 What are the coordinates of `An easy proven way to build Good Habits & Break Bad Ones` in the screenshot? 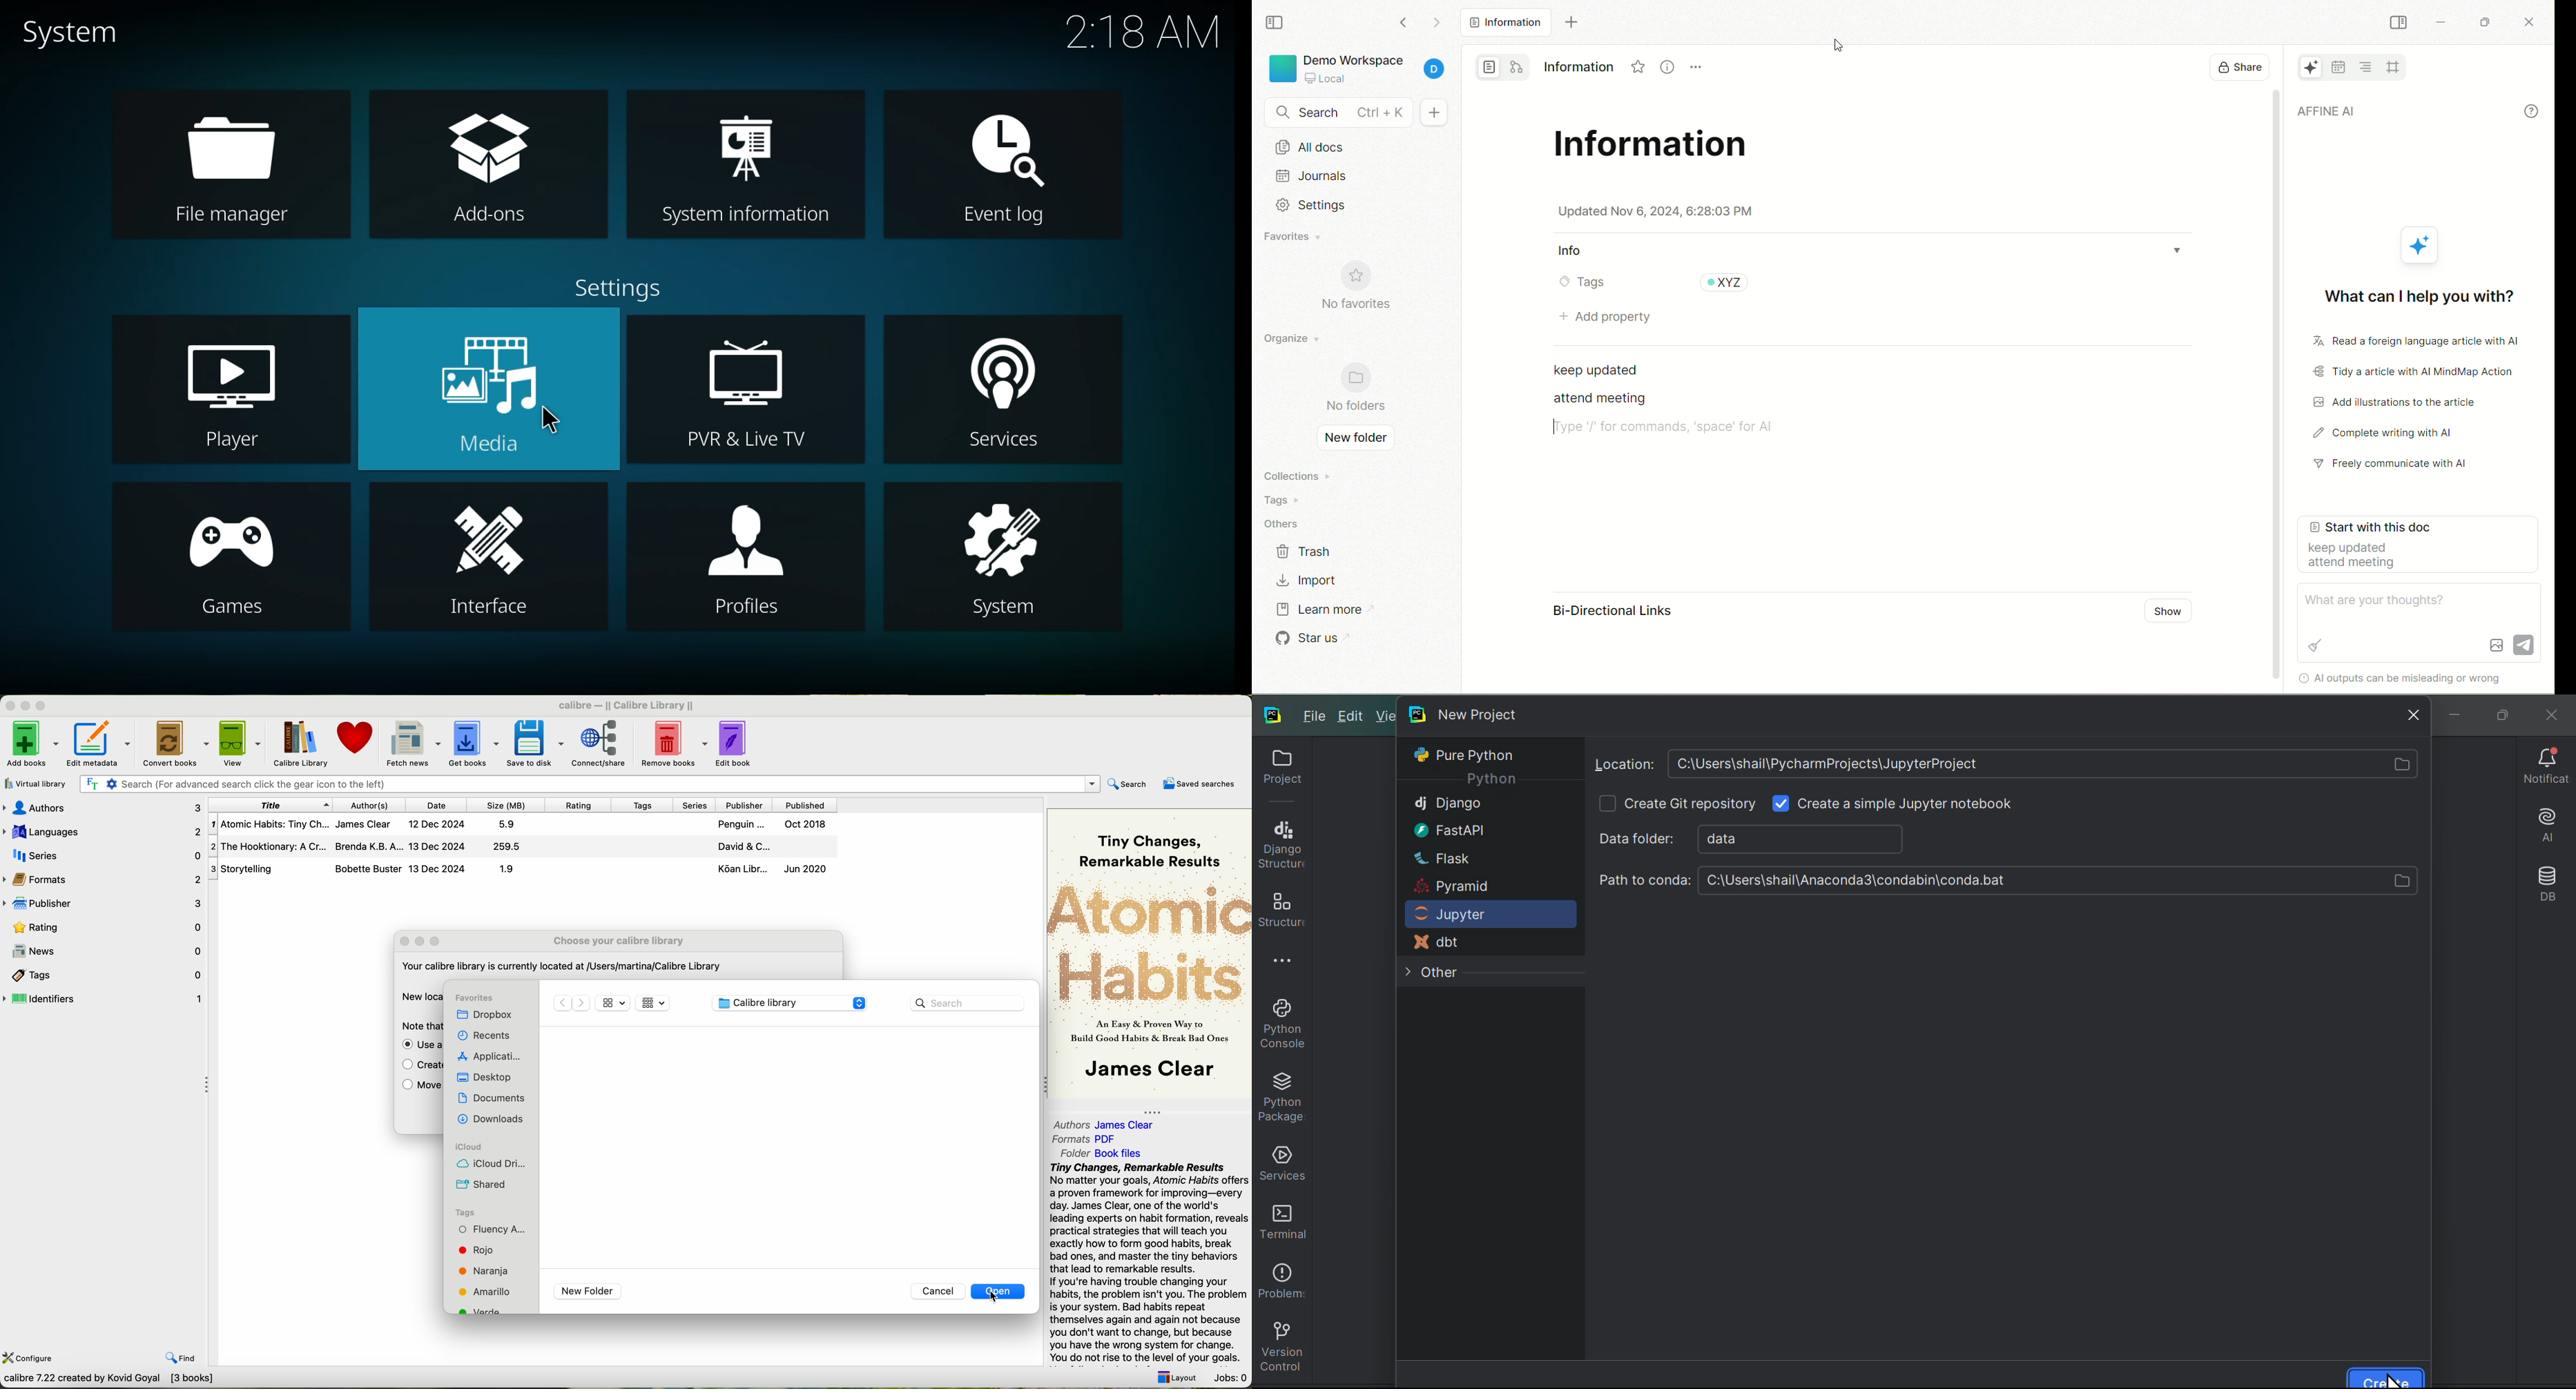 It's located at (1148, 1035).